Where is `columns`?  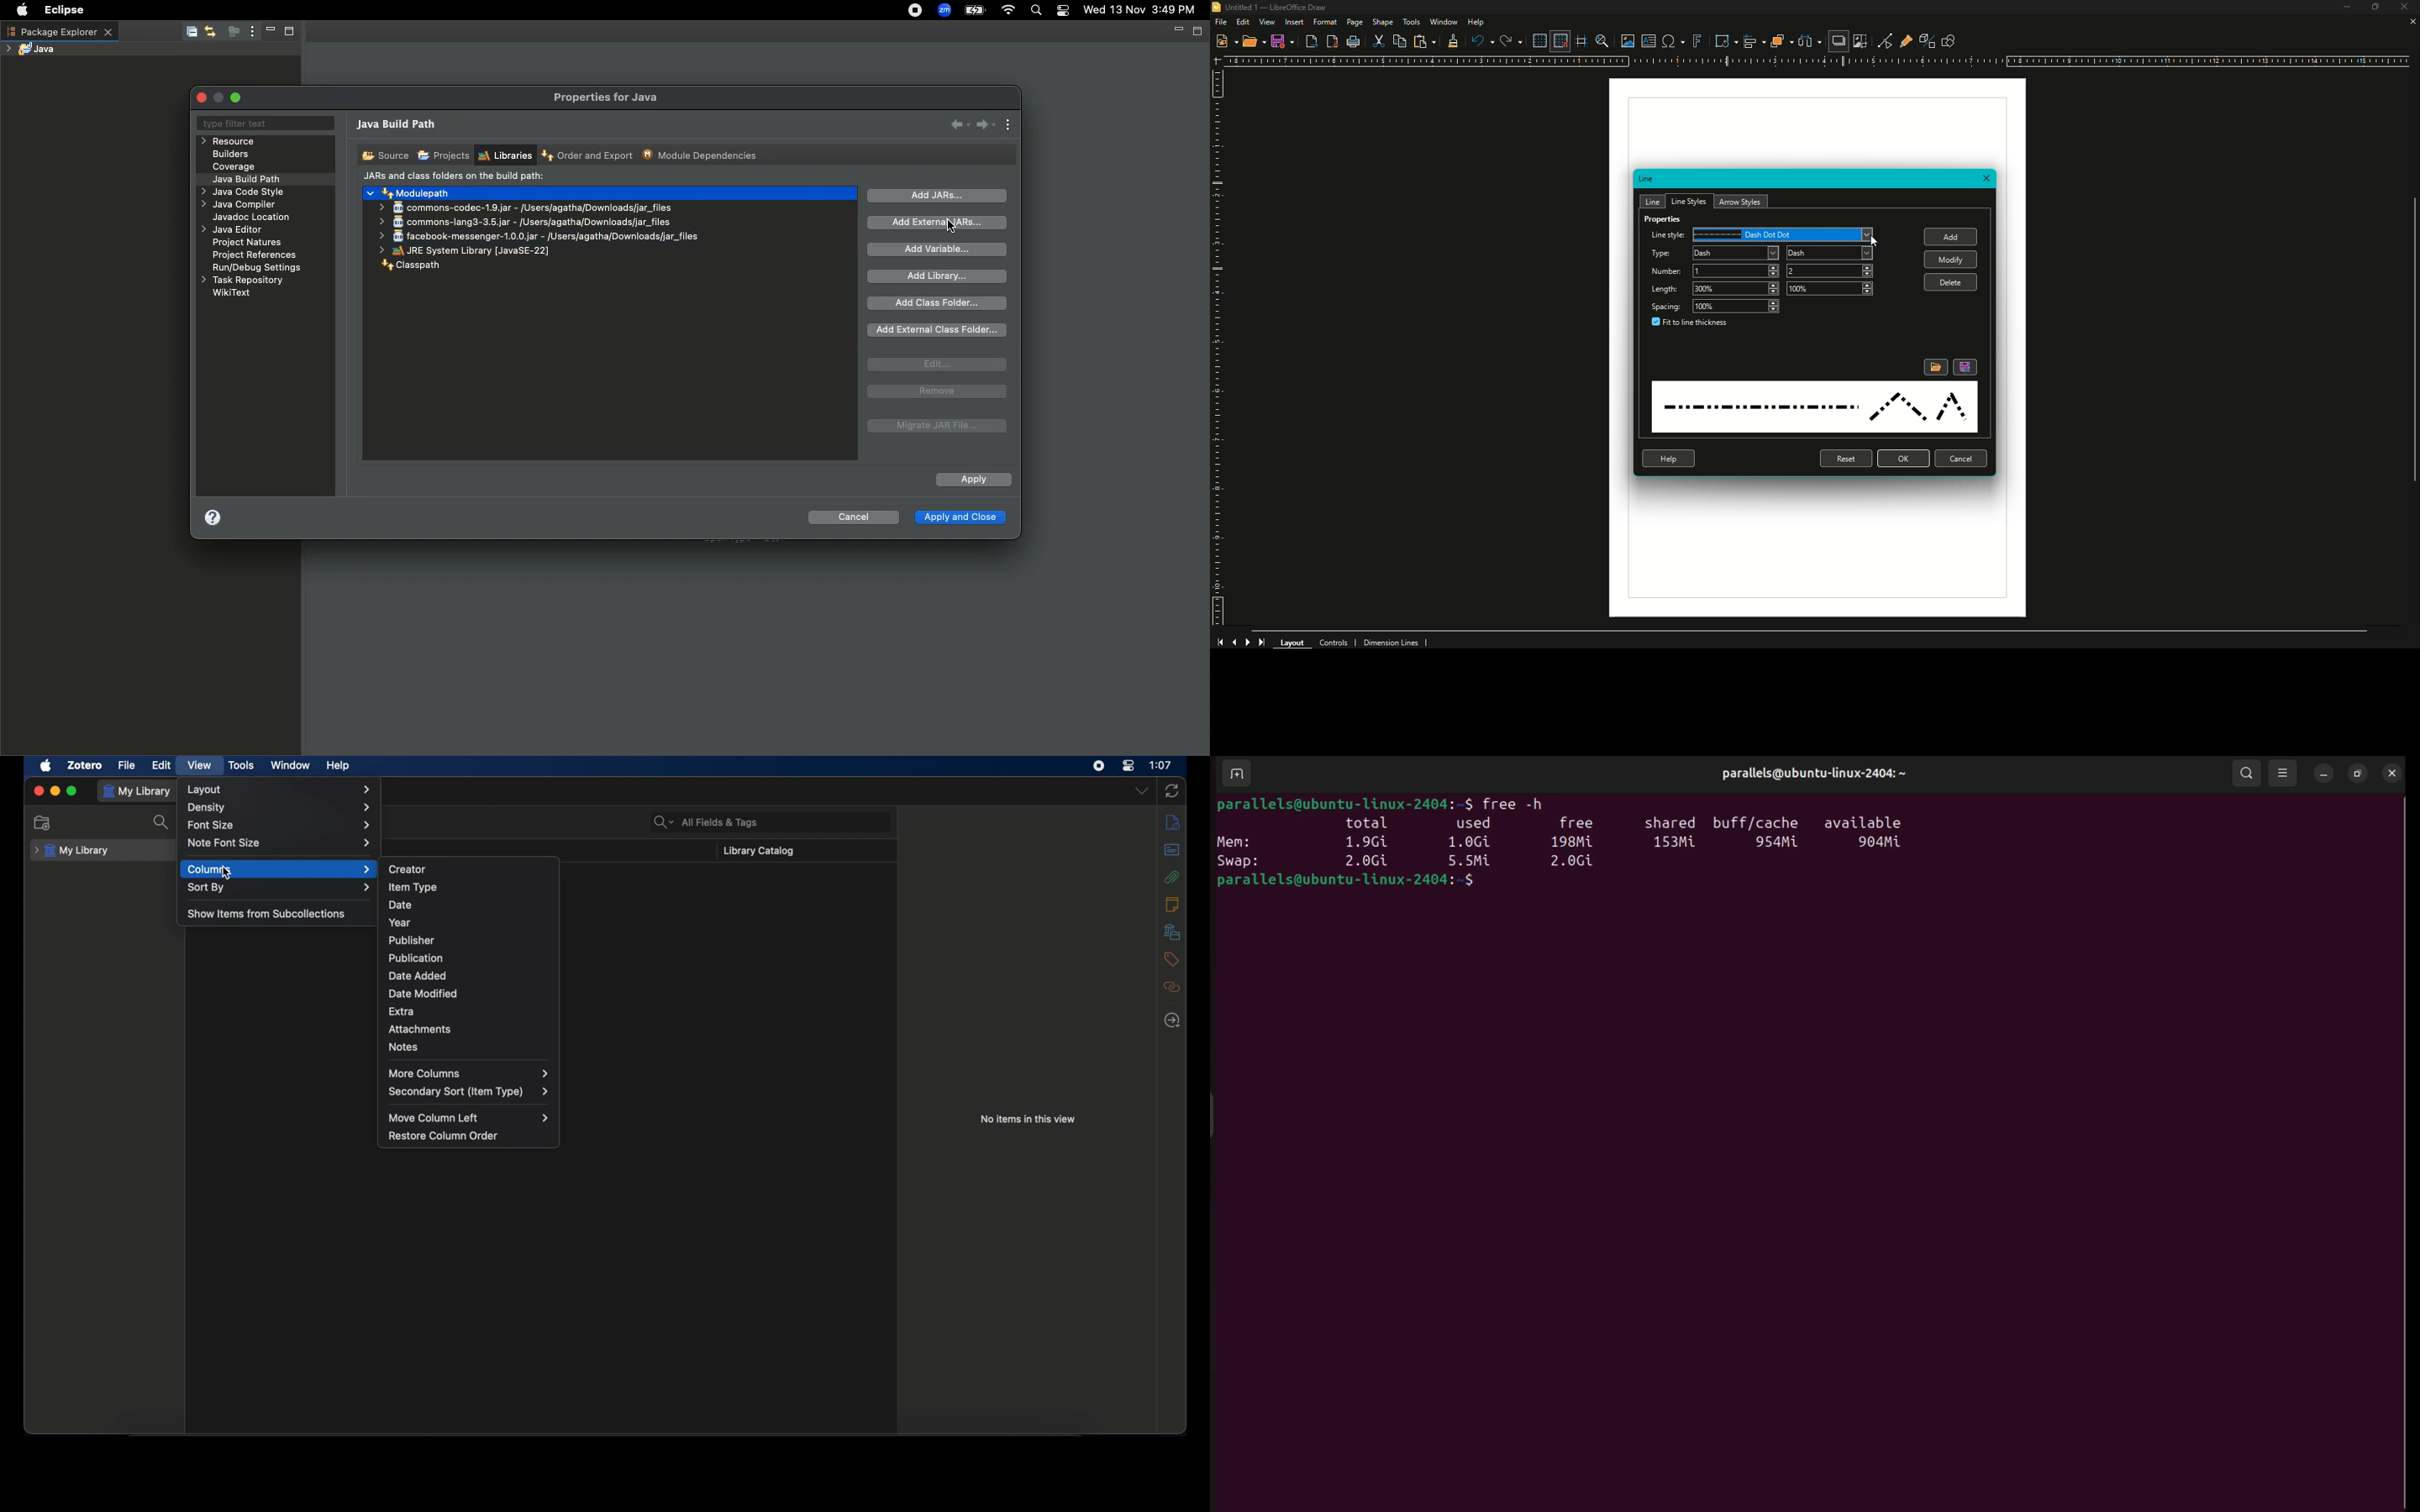 columns is located at coordinates (279, 870).